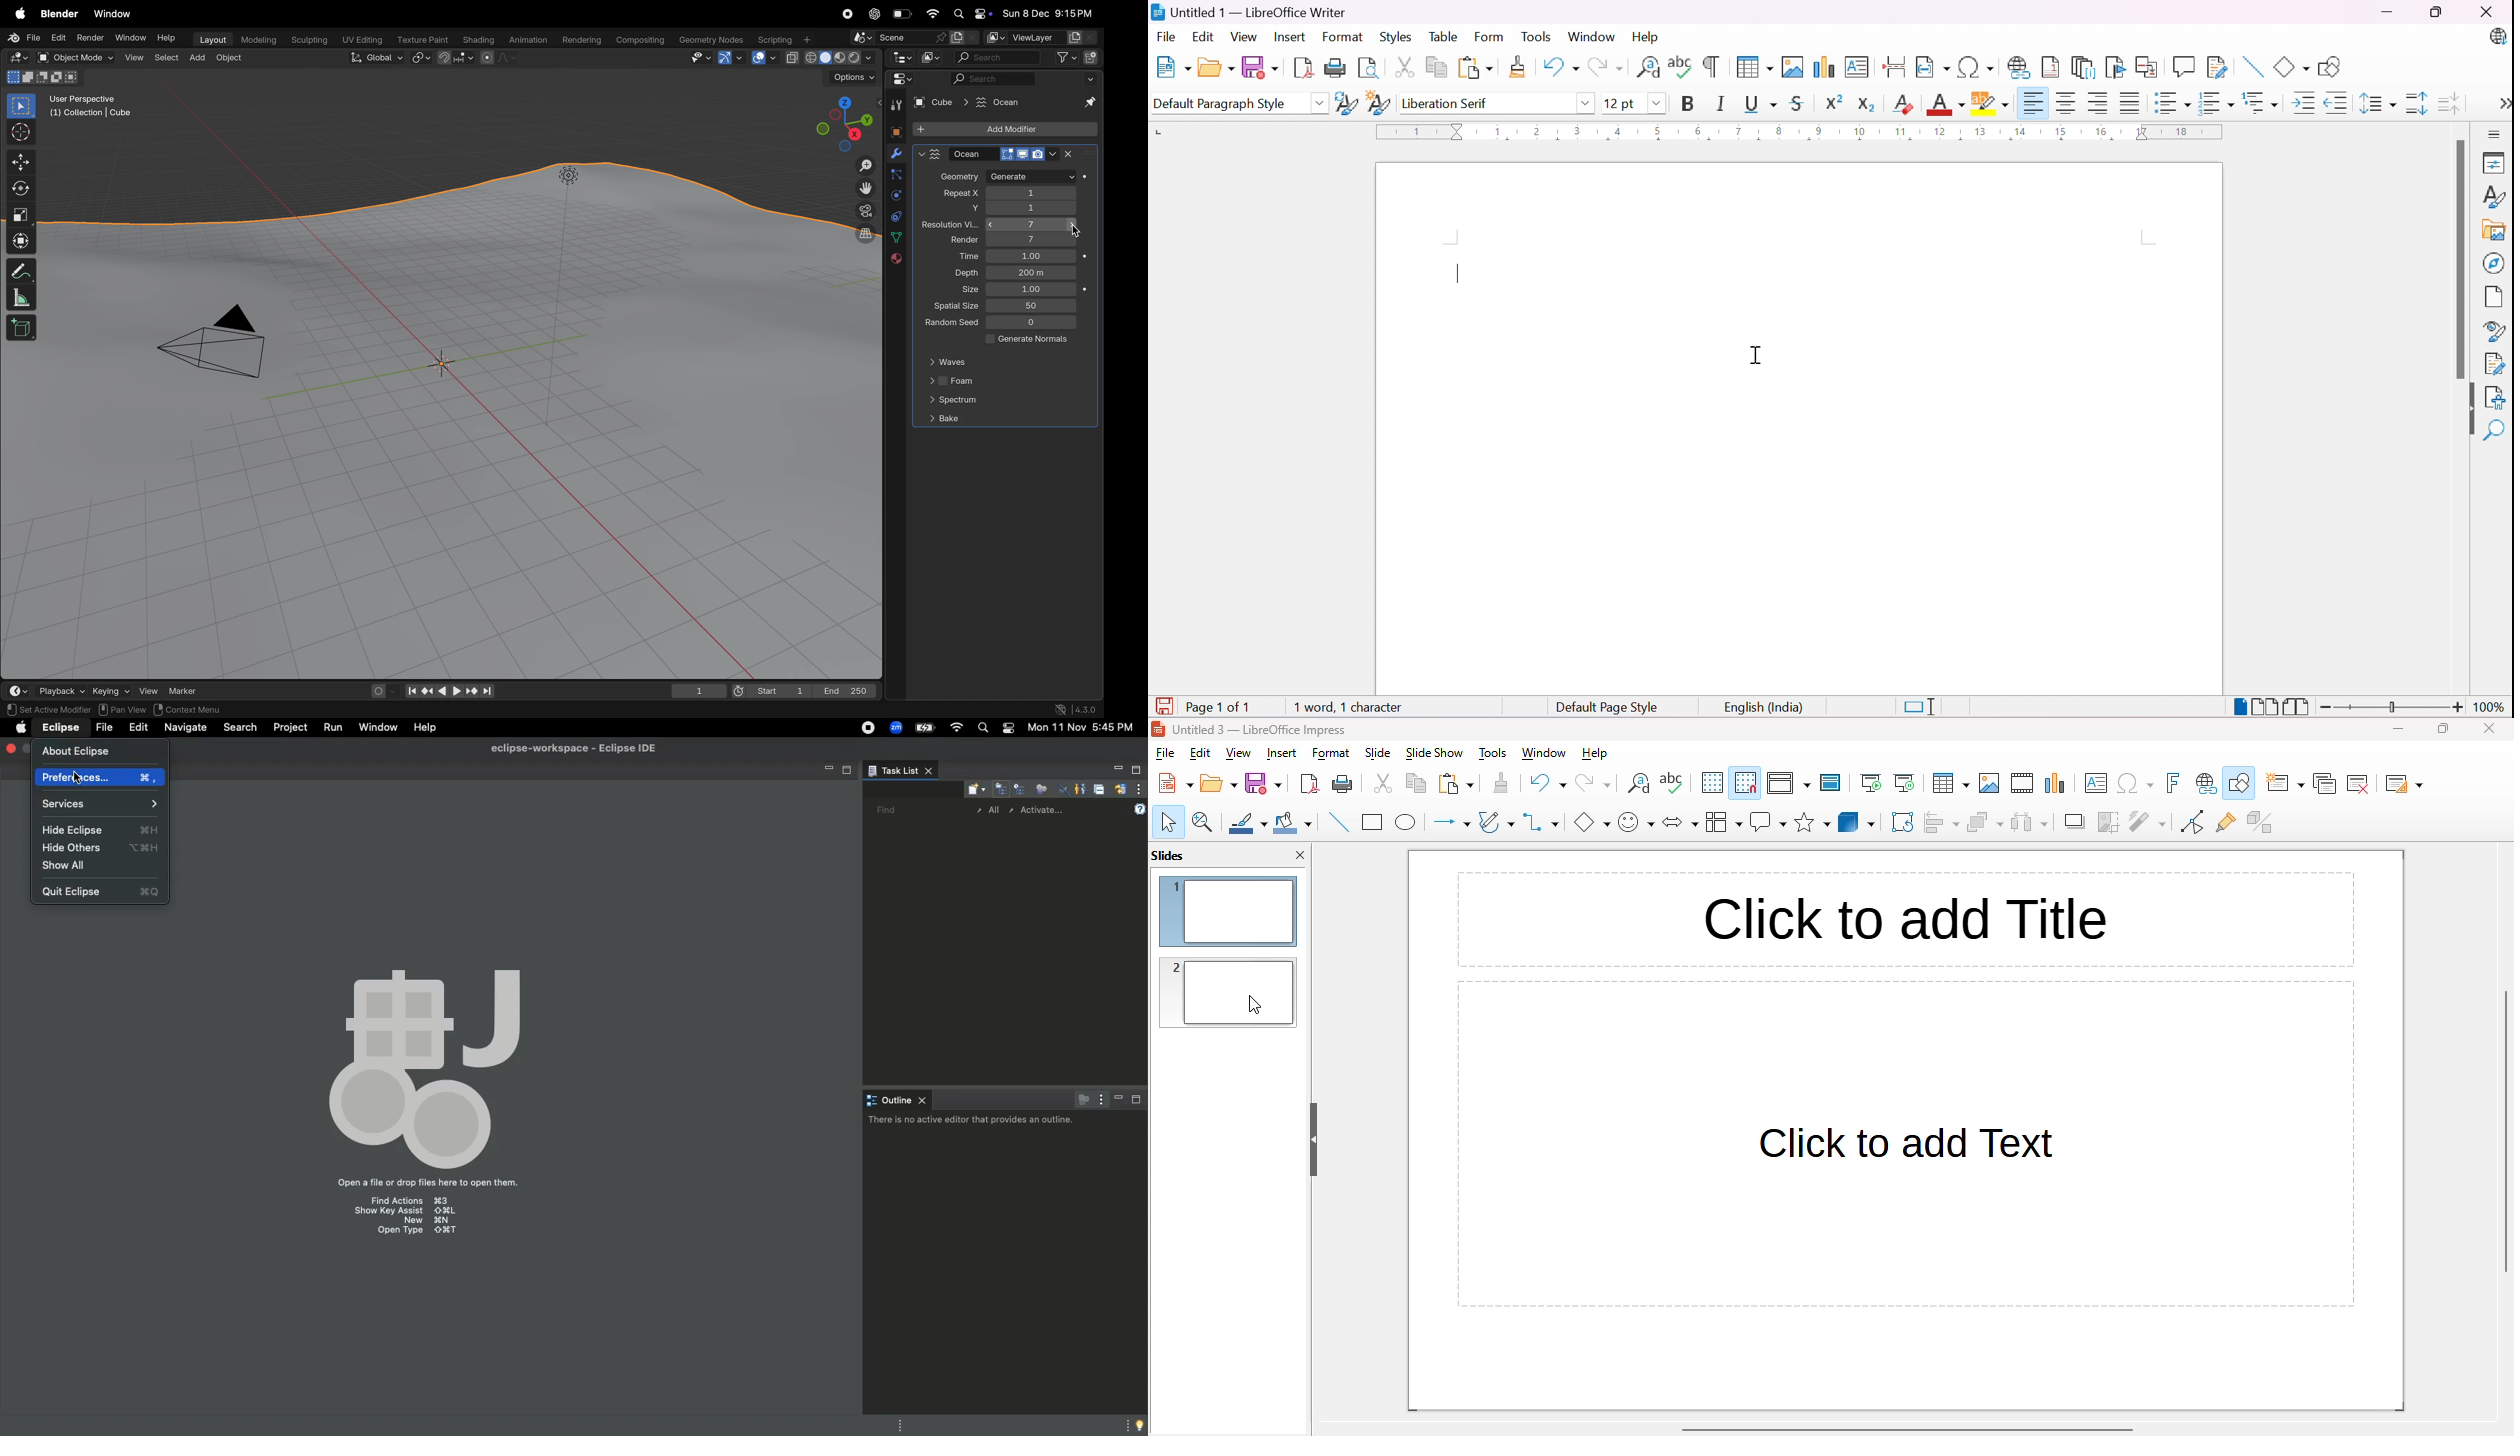 This screenshot has height=1456, width=2520. Describe the element at coordinates (1830, 783) in the screenshot. I see `master slide` at that location.